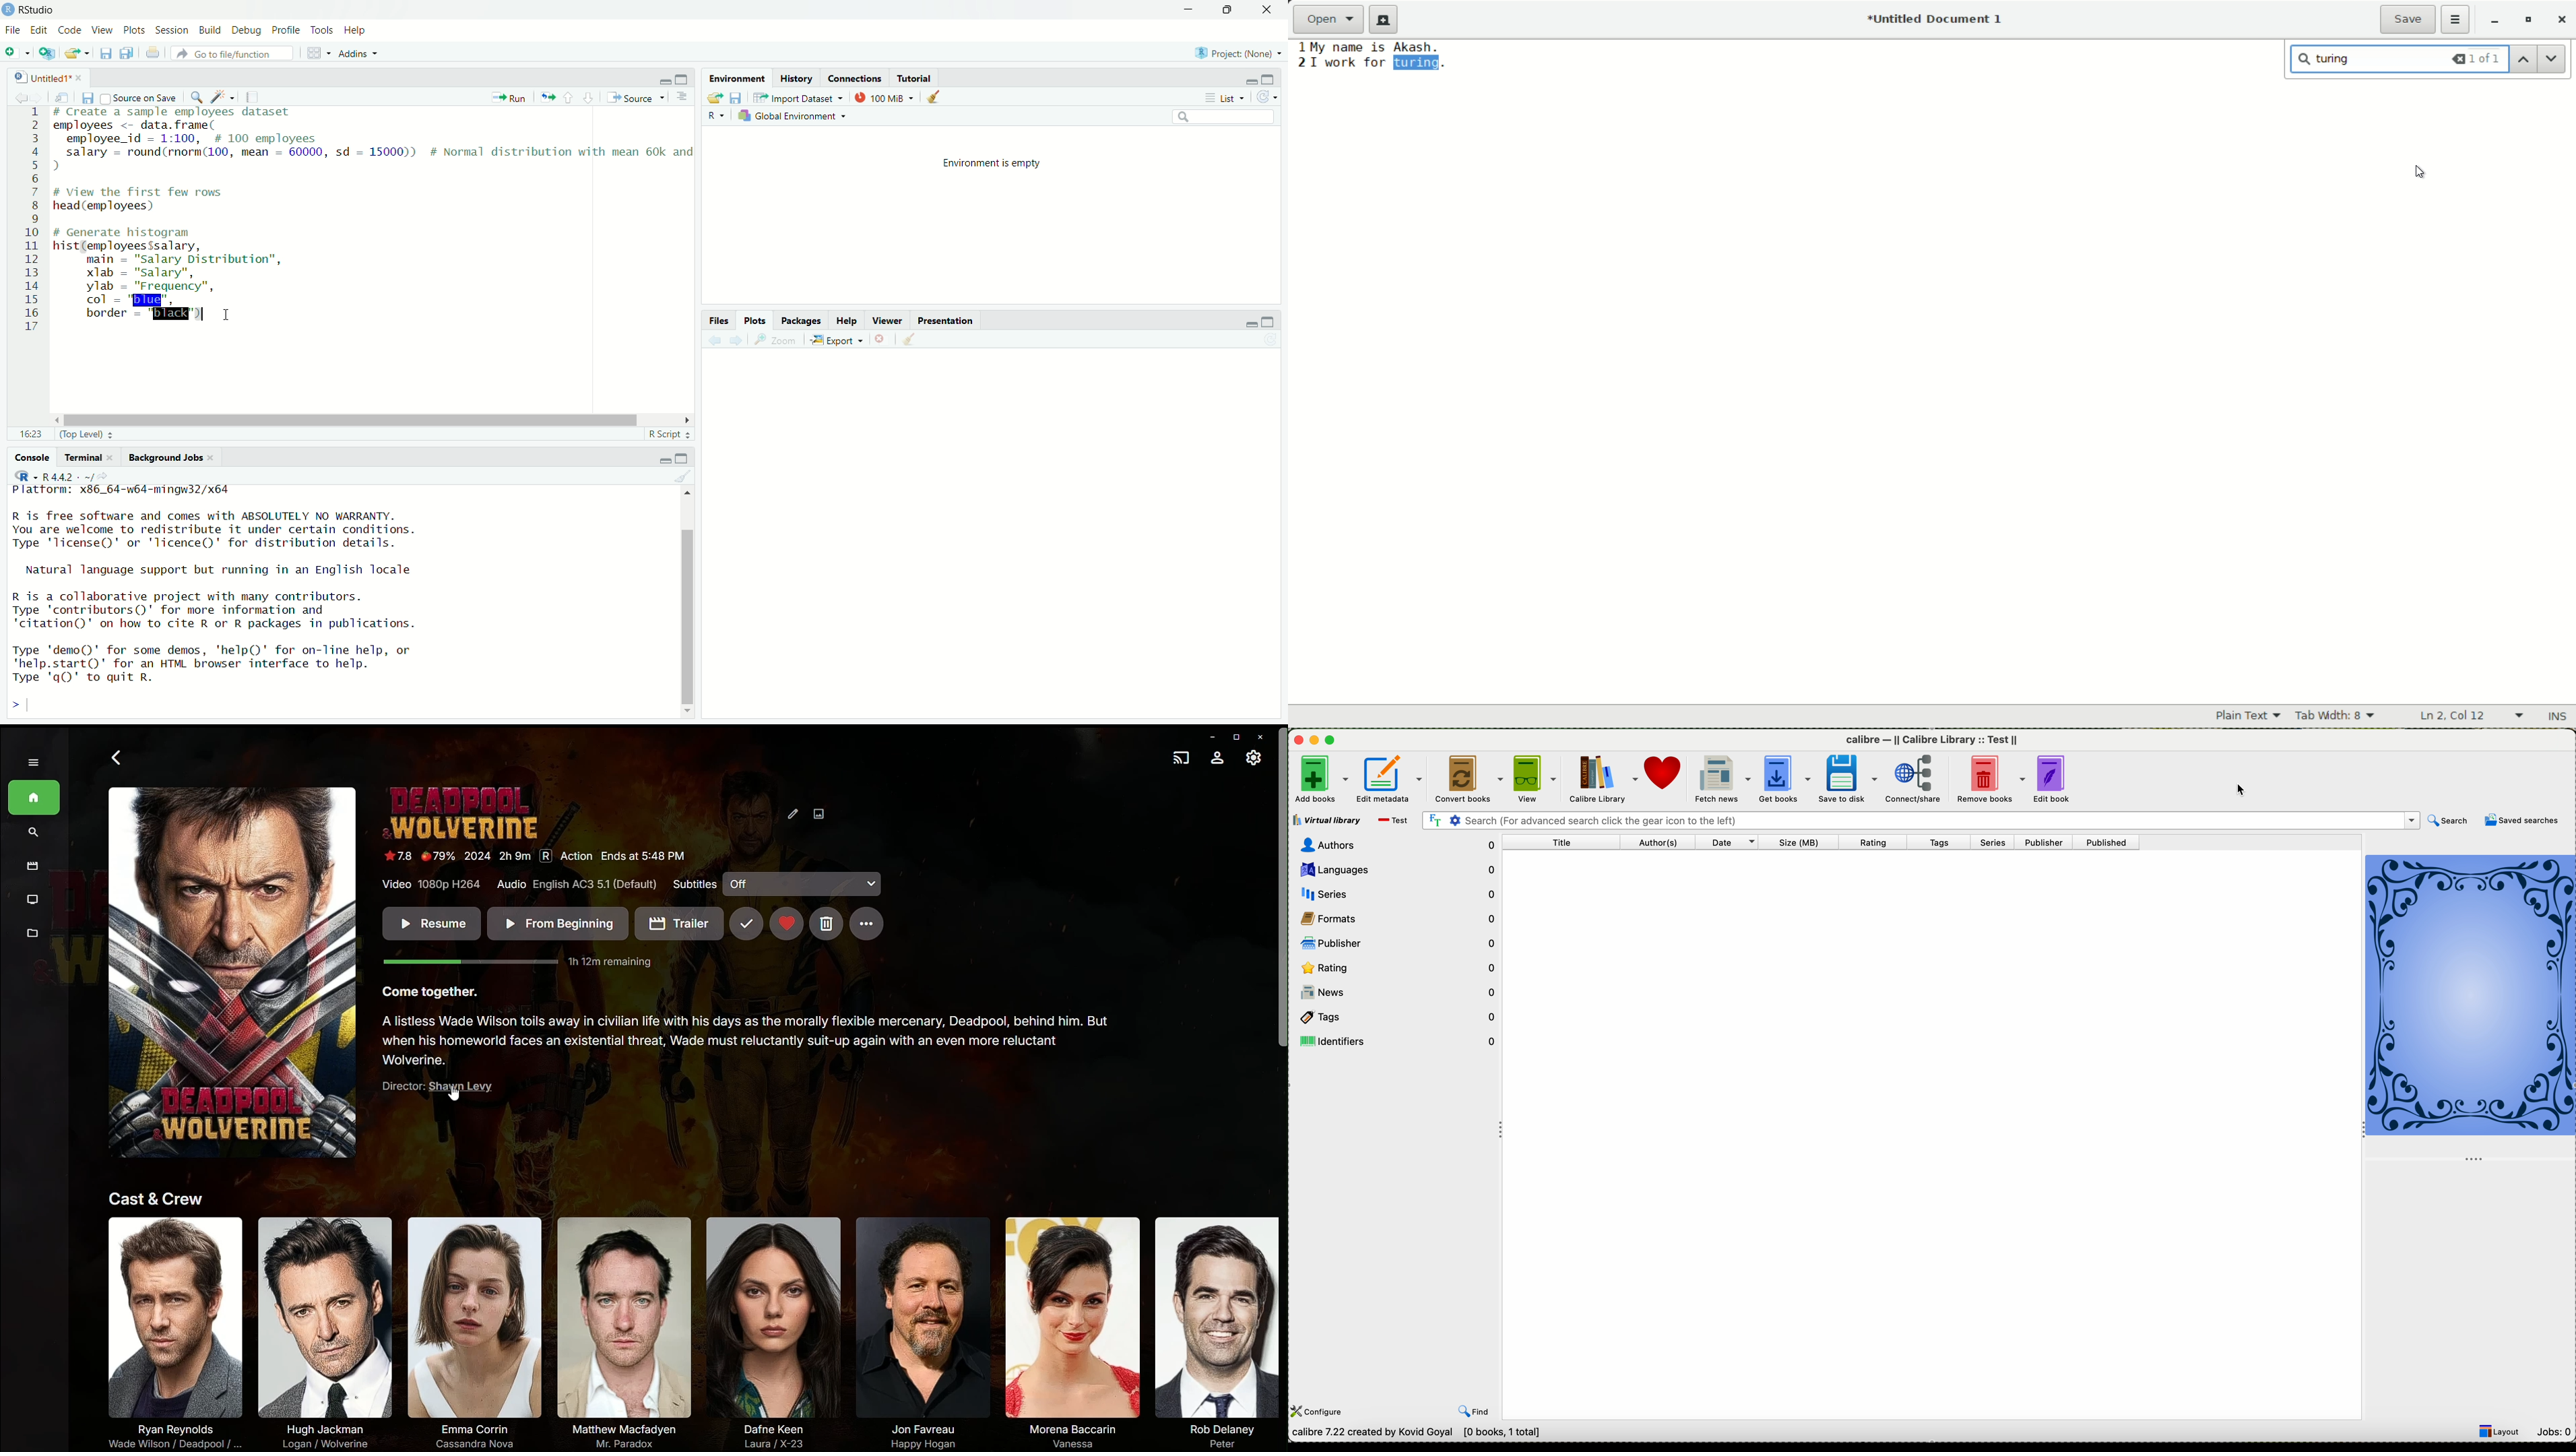 The image size is (2576, 1456). I want to click on calibre -II Callibre Library II, so click(1937, 740).